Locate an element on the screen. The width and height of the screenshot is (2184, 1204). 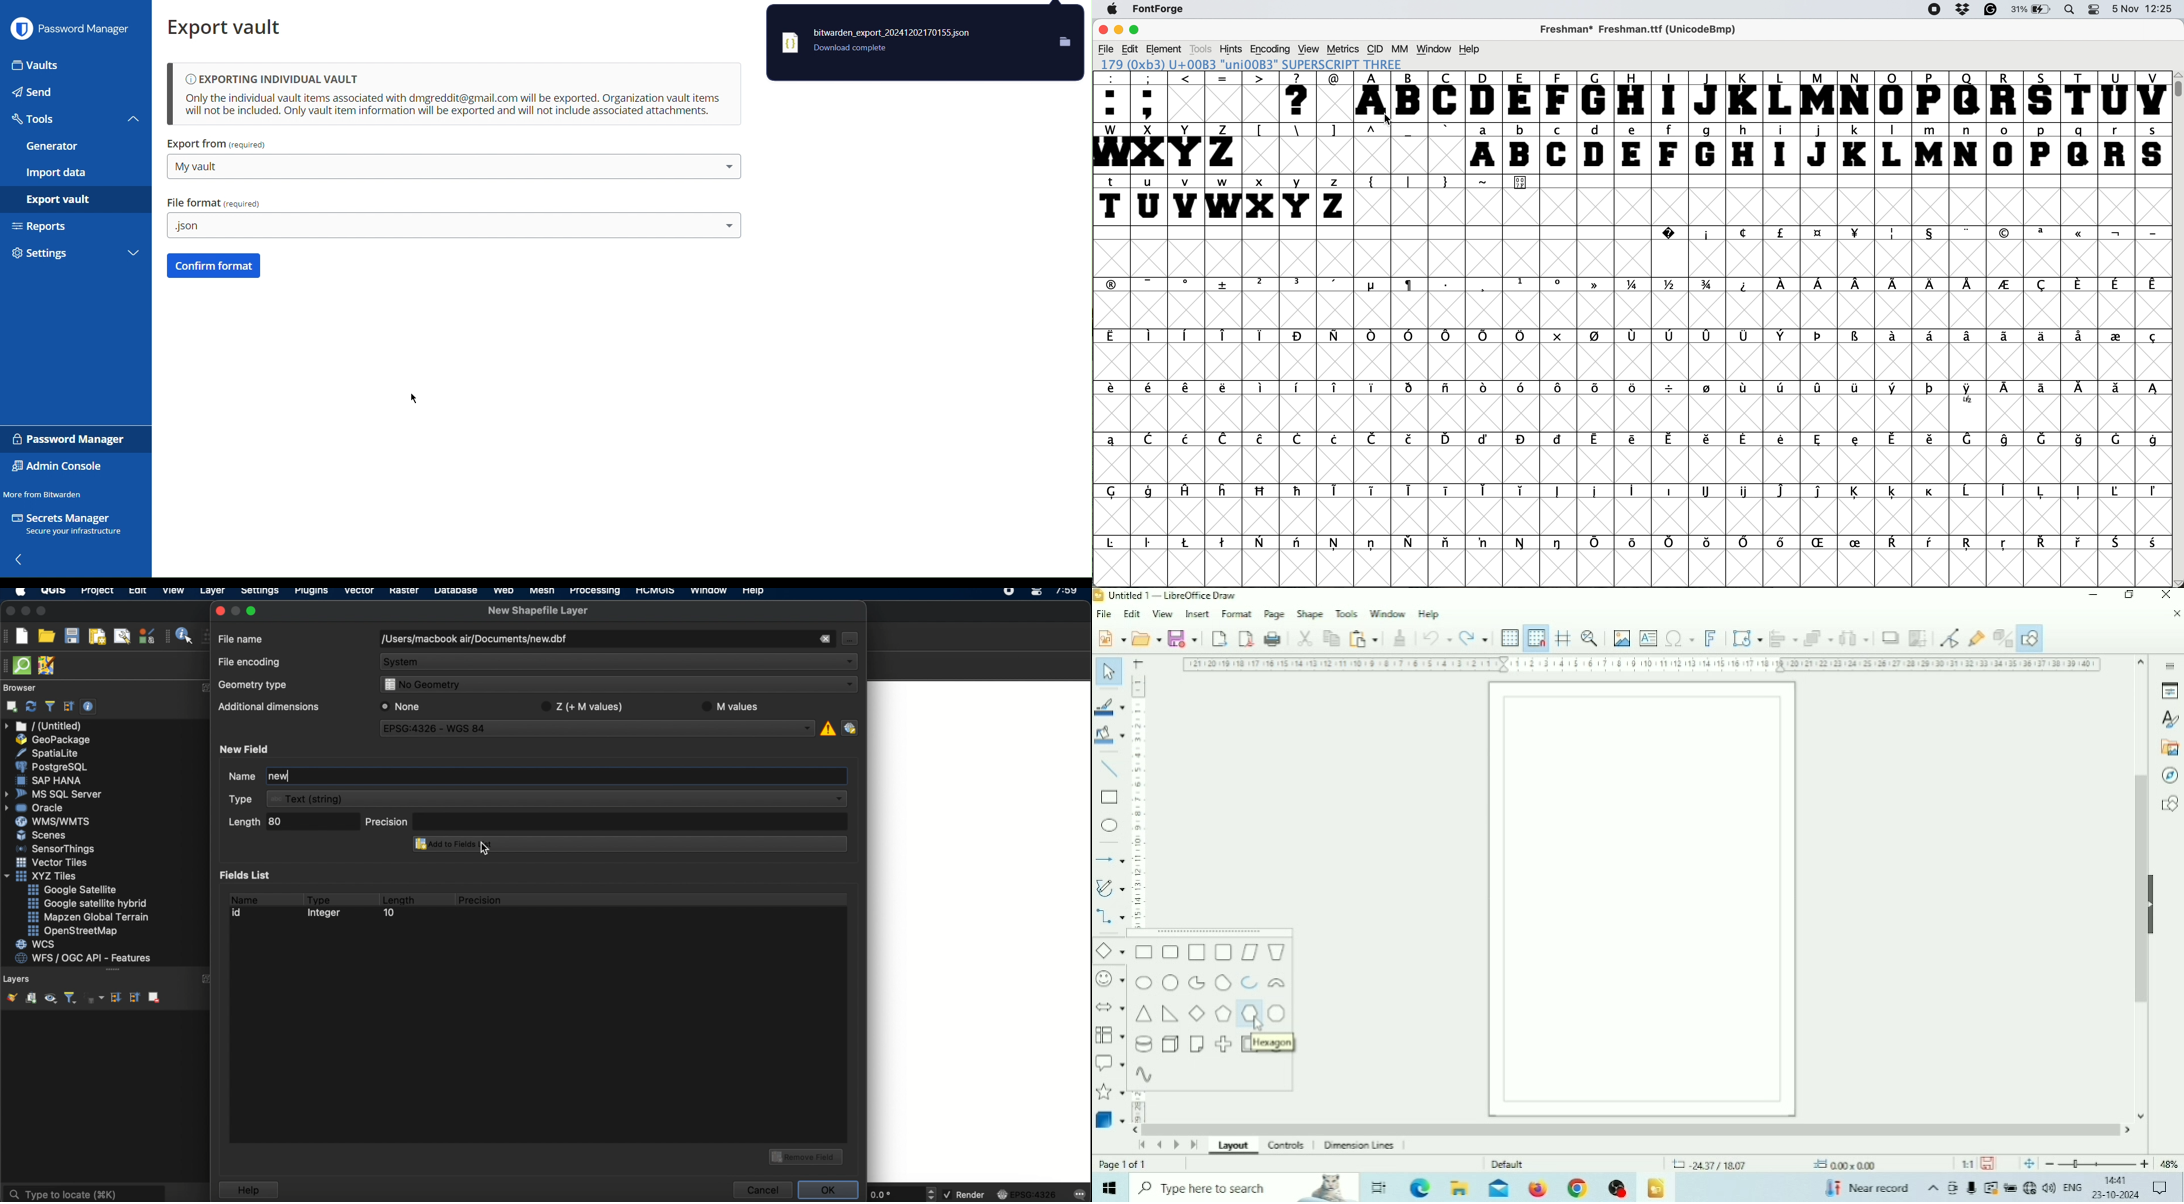
messages is located at coordinates (1079, 1195).